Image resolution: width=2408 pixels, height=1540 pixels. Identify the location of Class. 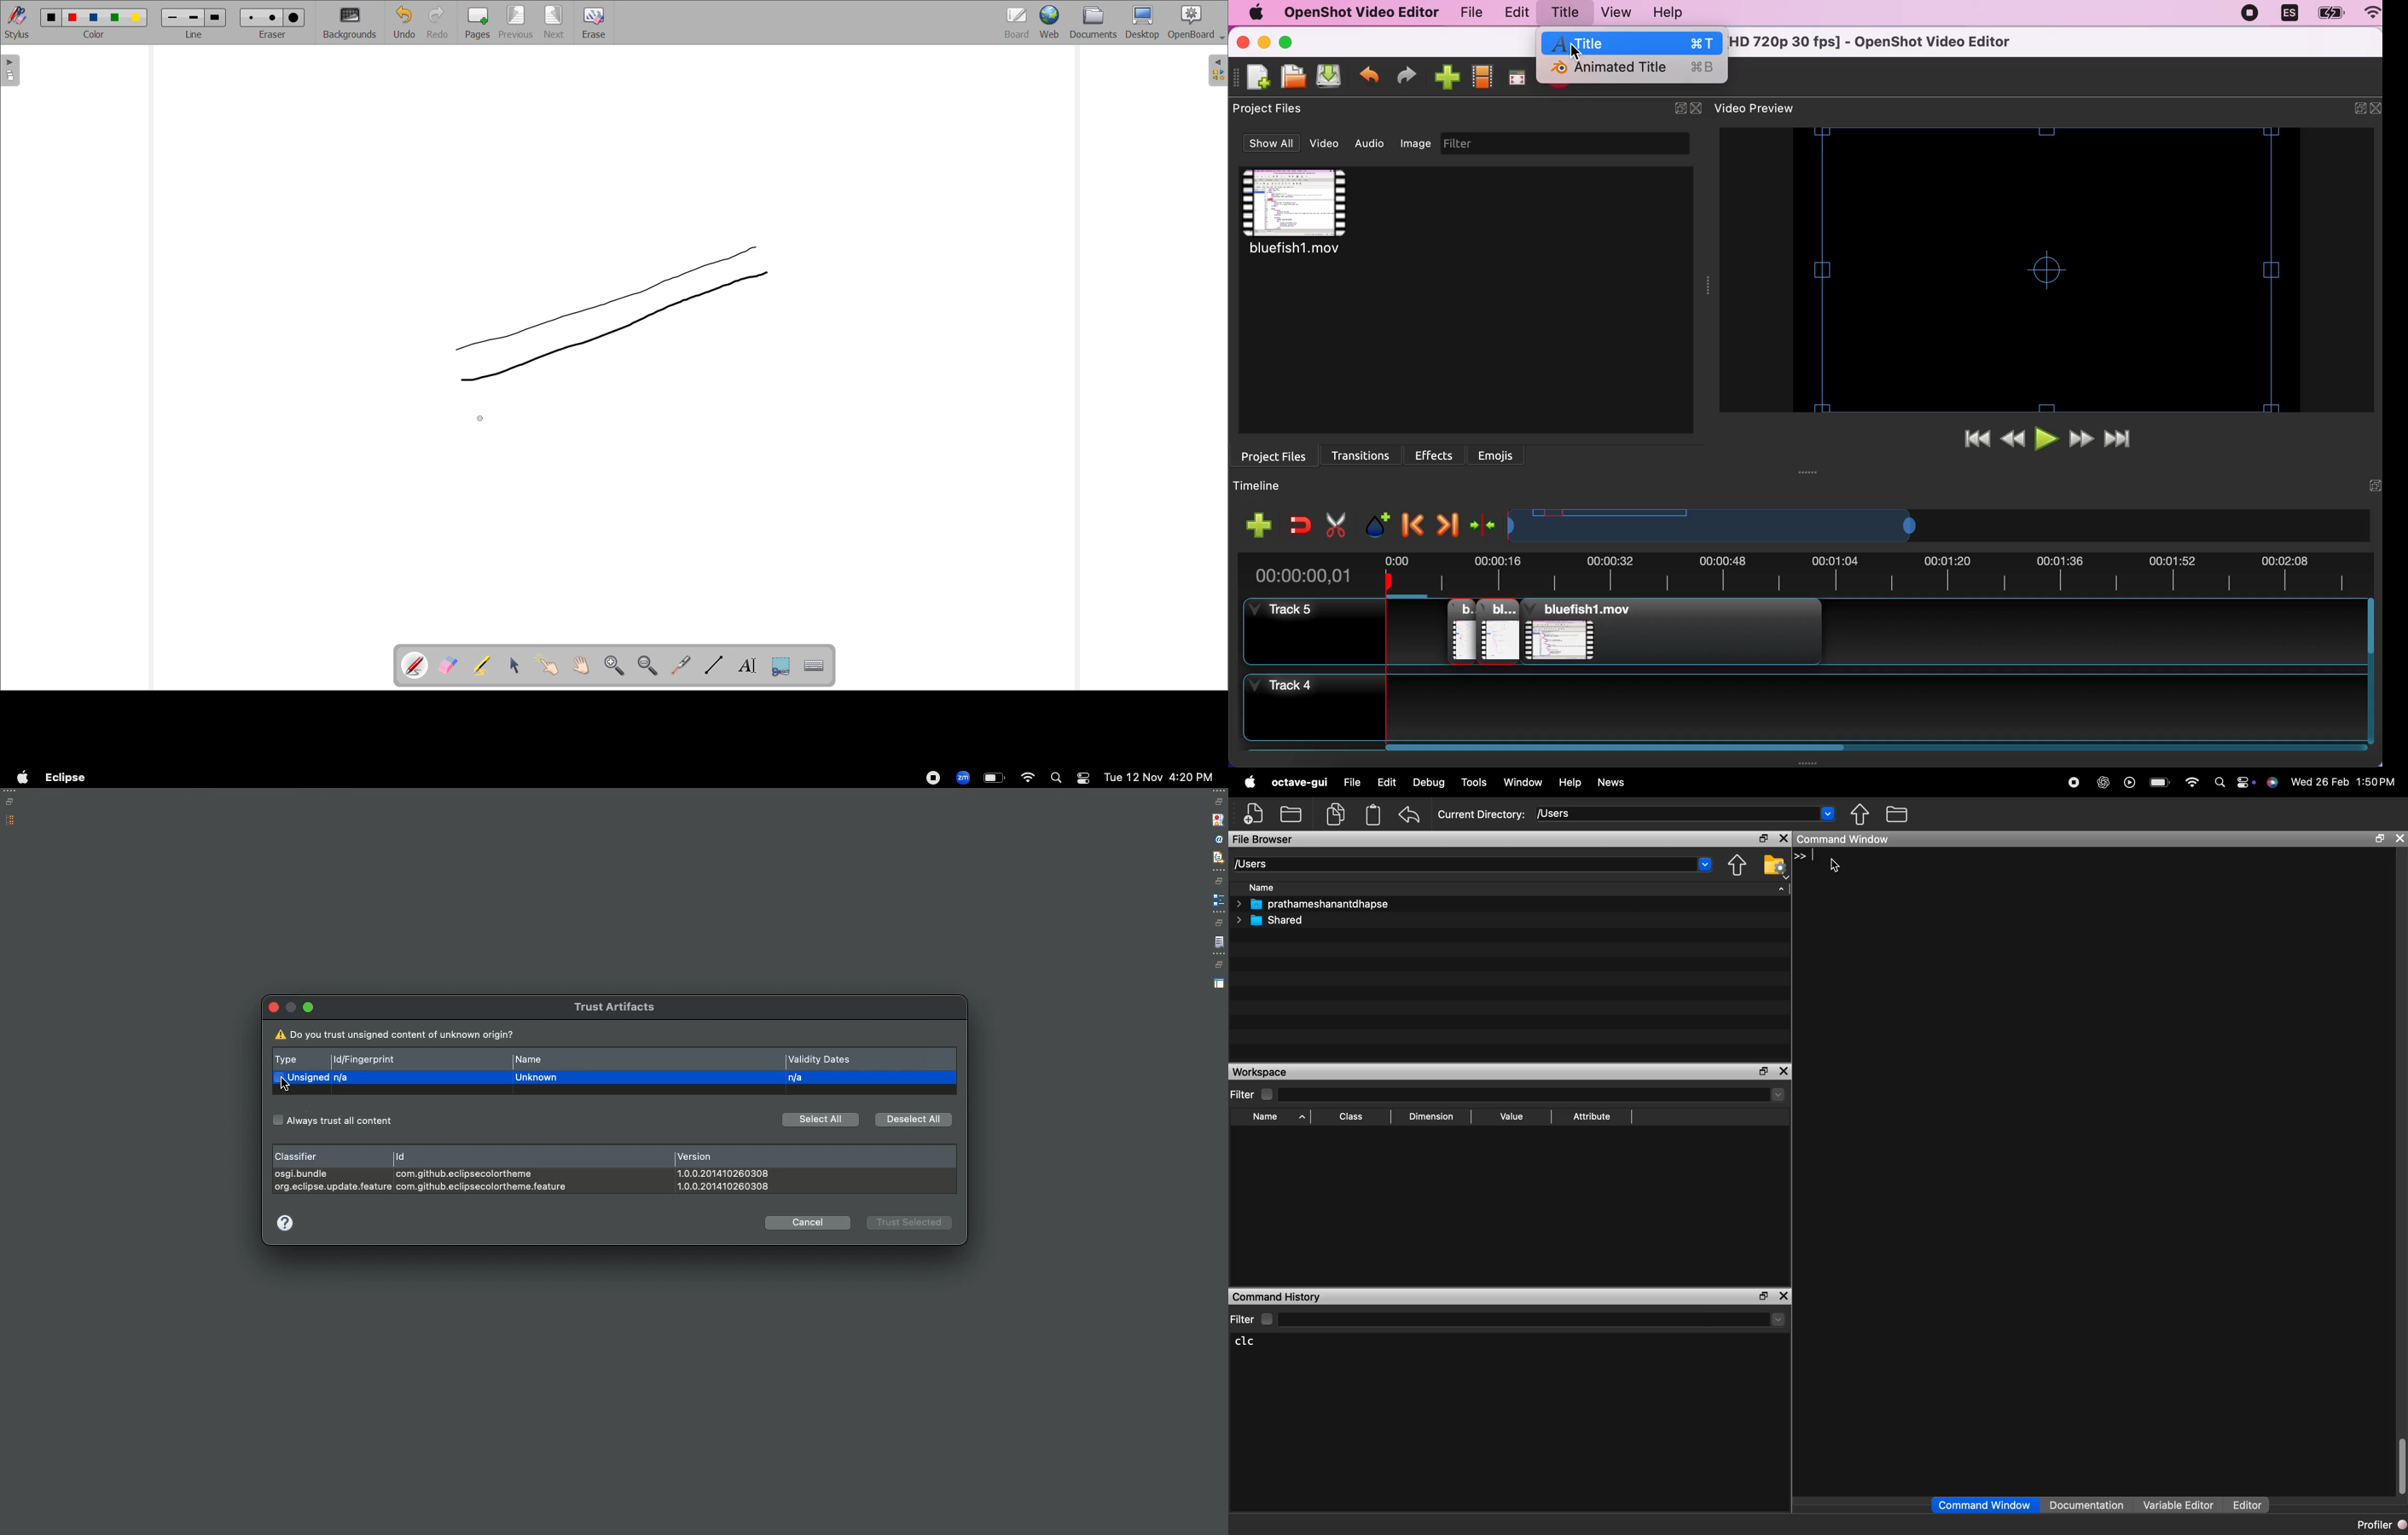
(1352, 1118).